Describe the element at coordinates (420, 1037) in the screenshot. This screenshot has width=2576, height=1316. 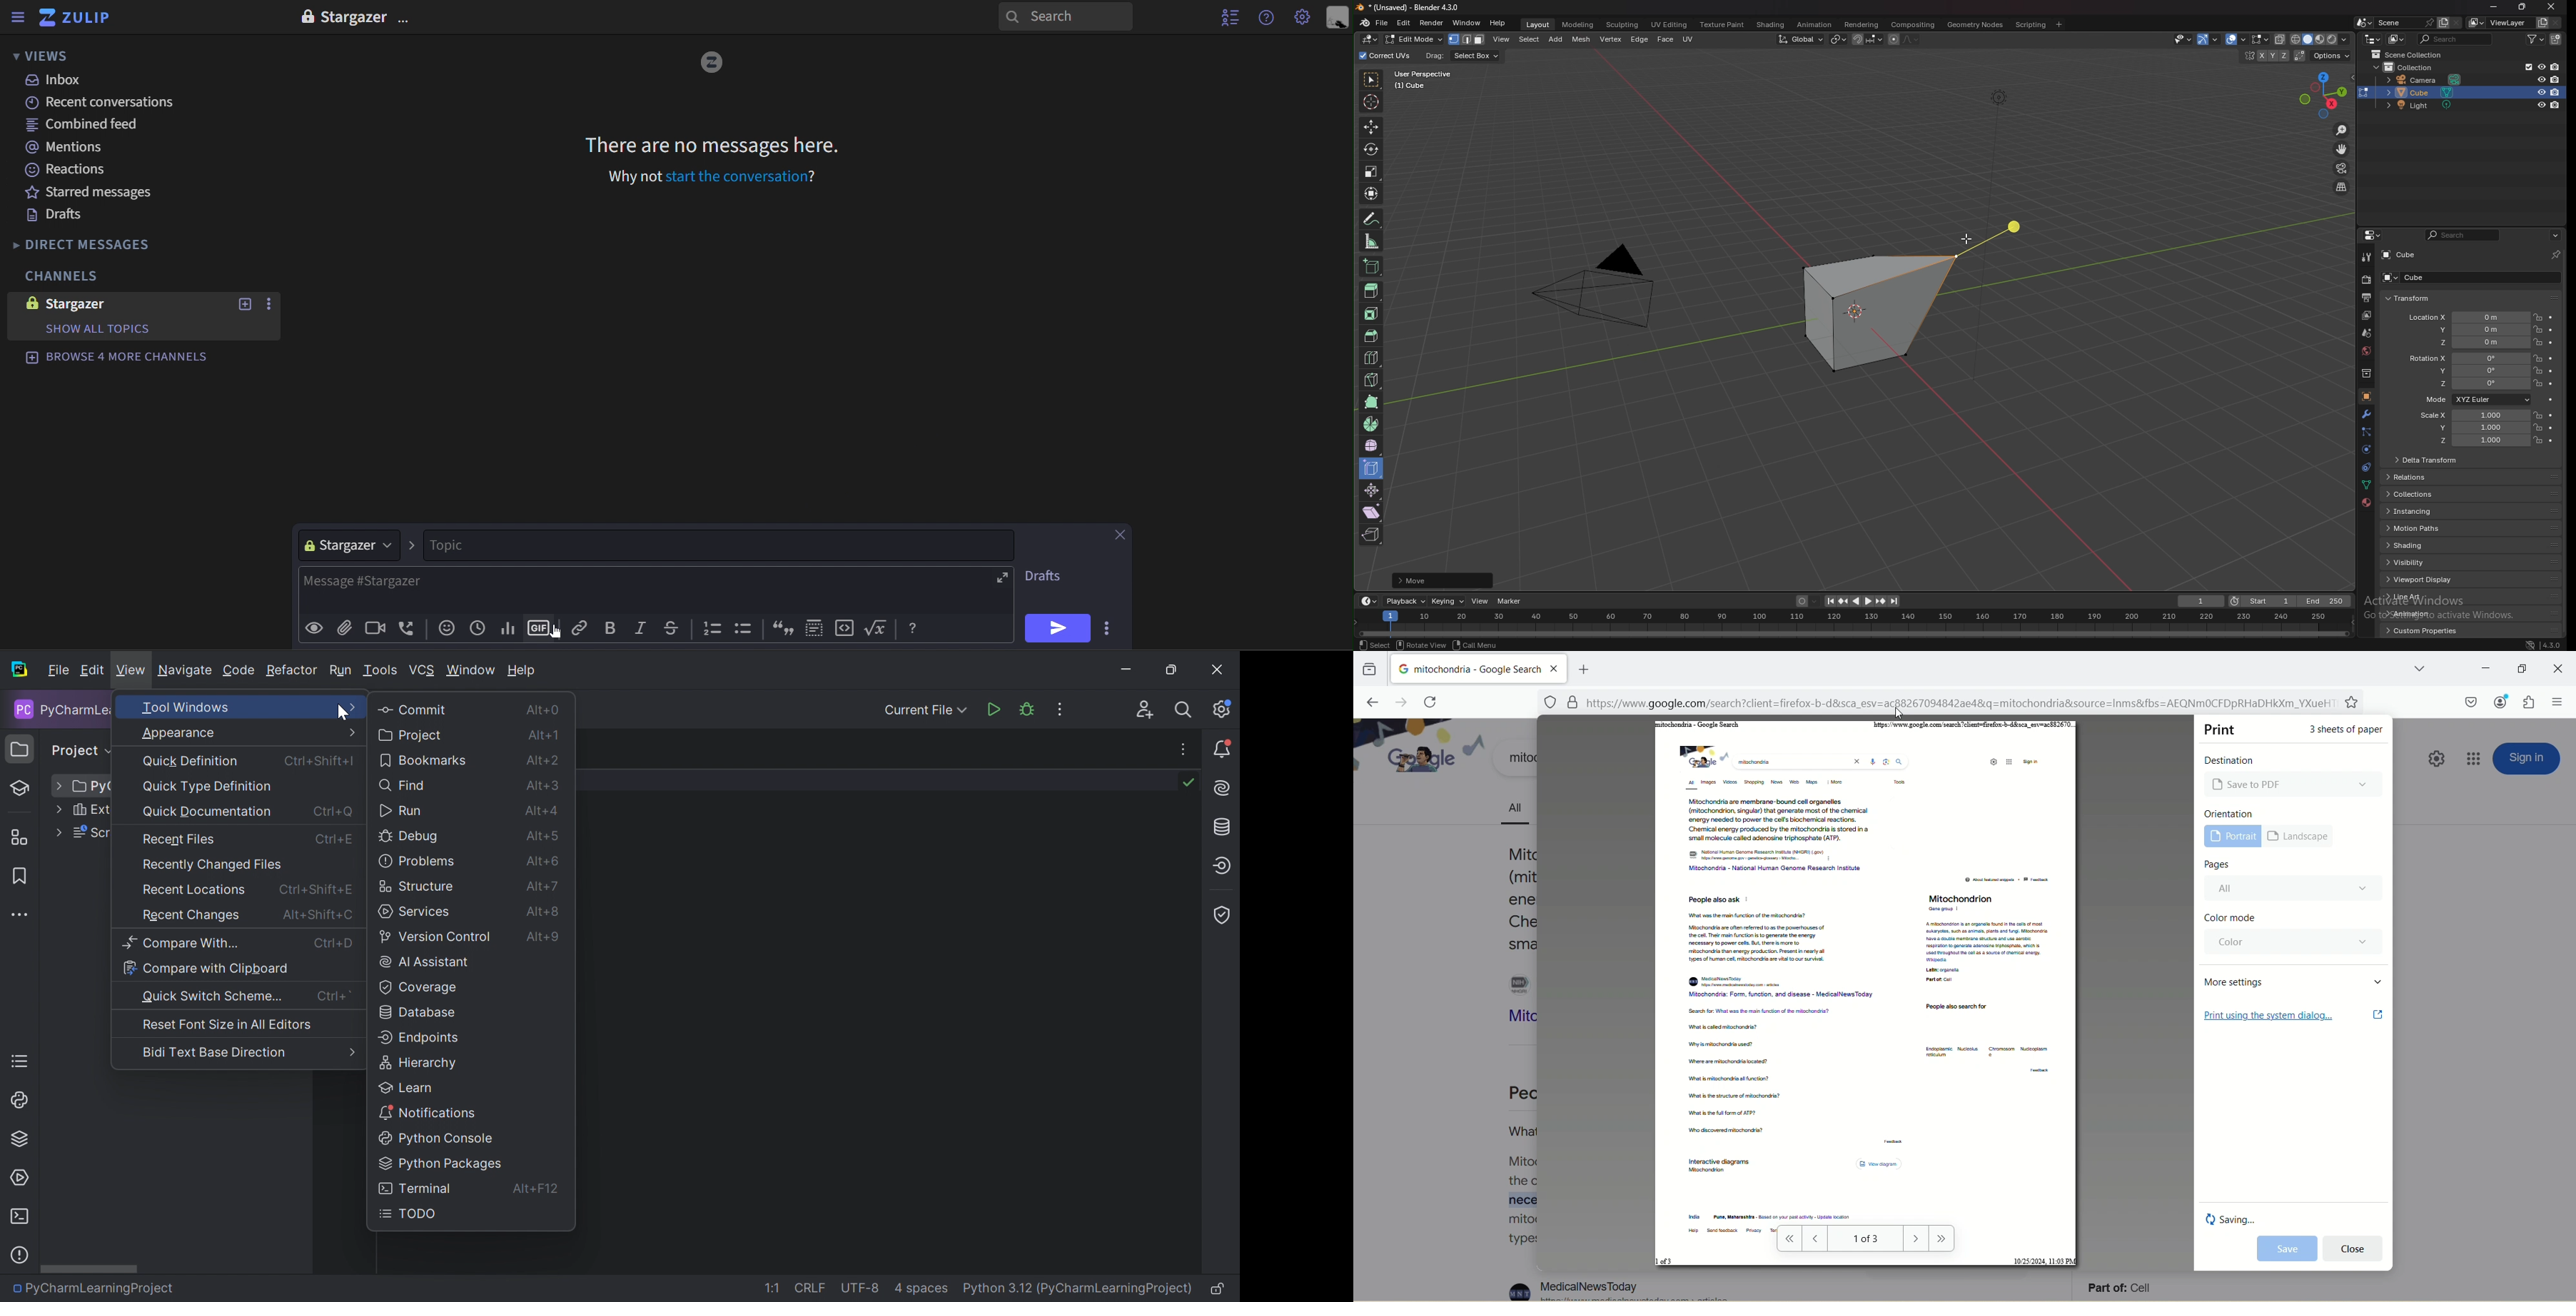
I see `Endpoints` at that location.